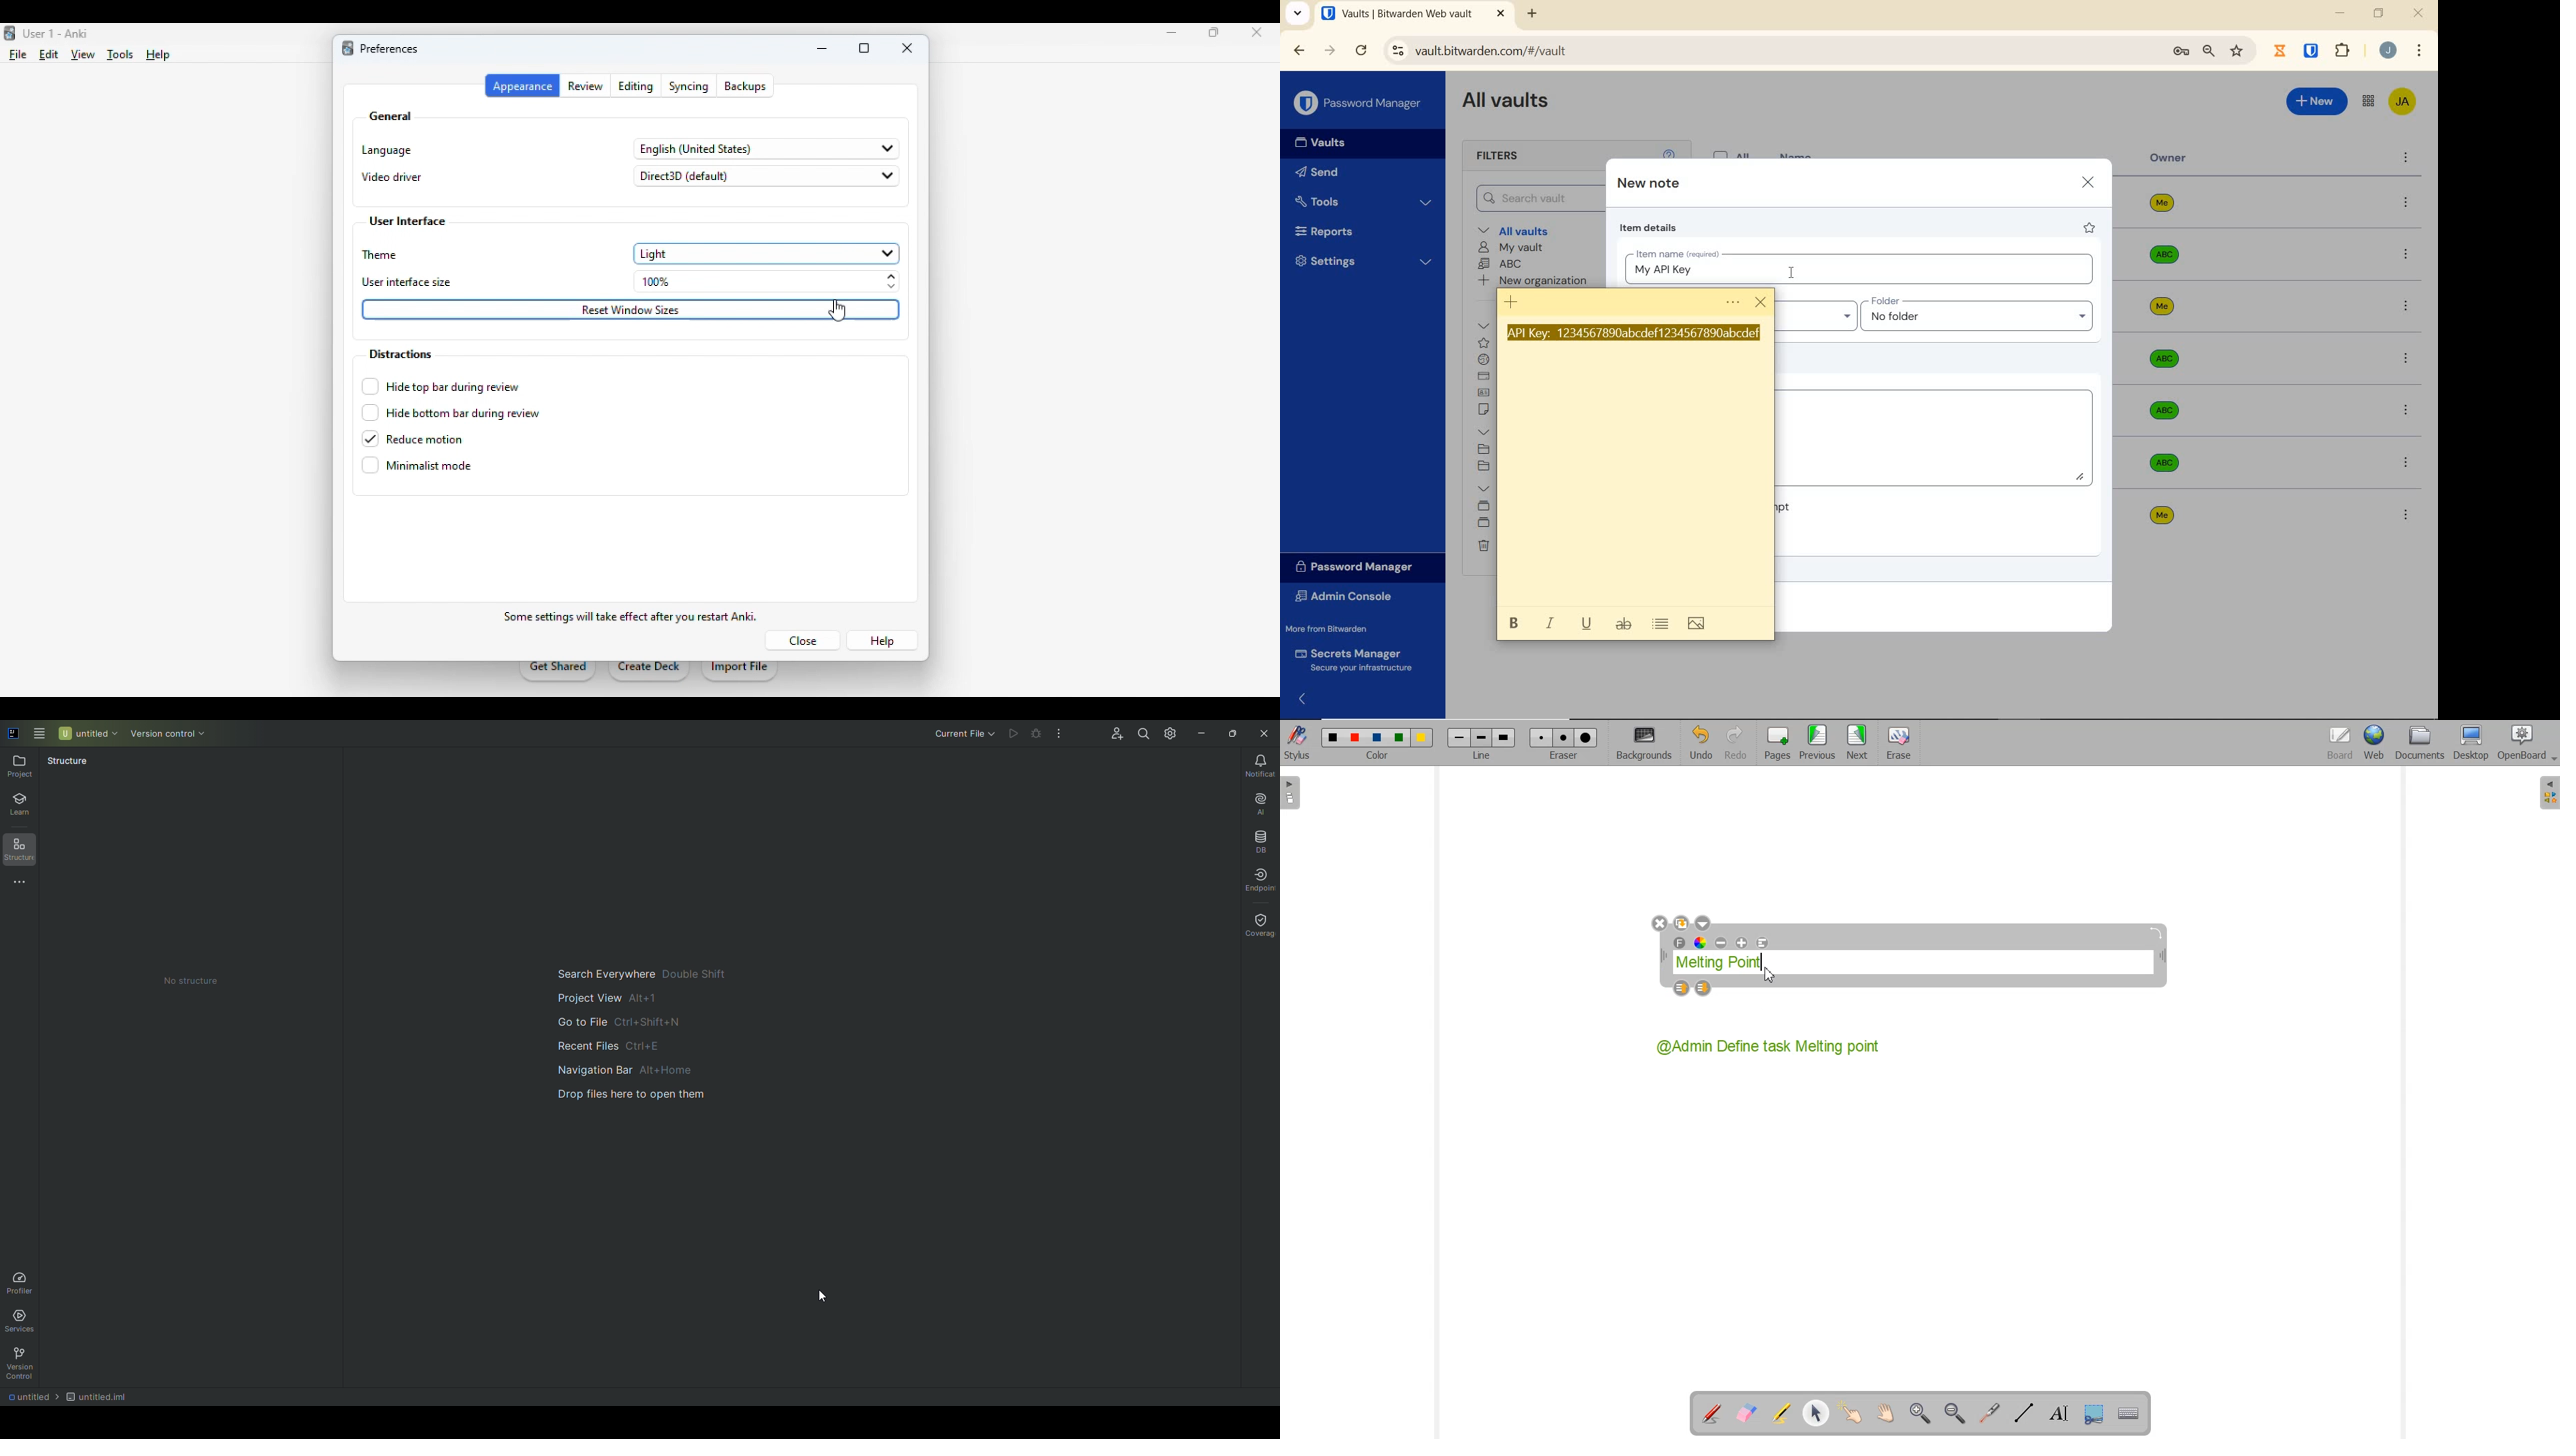 Image resolution: width=2576 pixels, height=1456 pixels. What do you see at coordinates (1669, 152) in the screenshot?
I see `help` at bounding box center [1669, 152].